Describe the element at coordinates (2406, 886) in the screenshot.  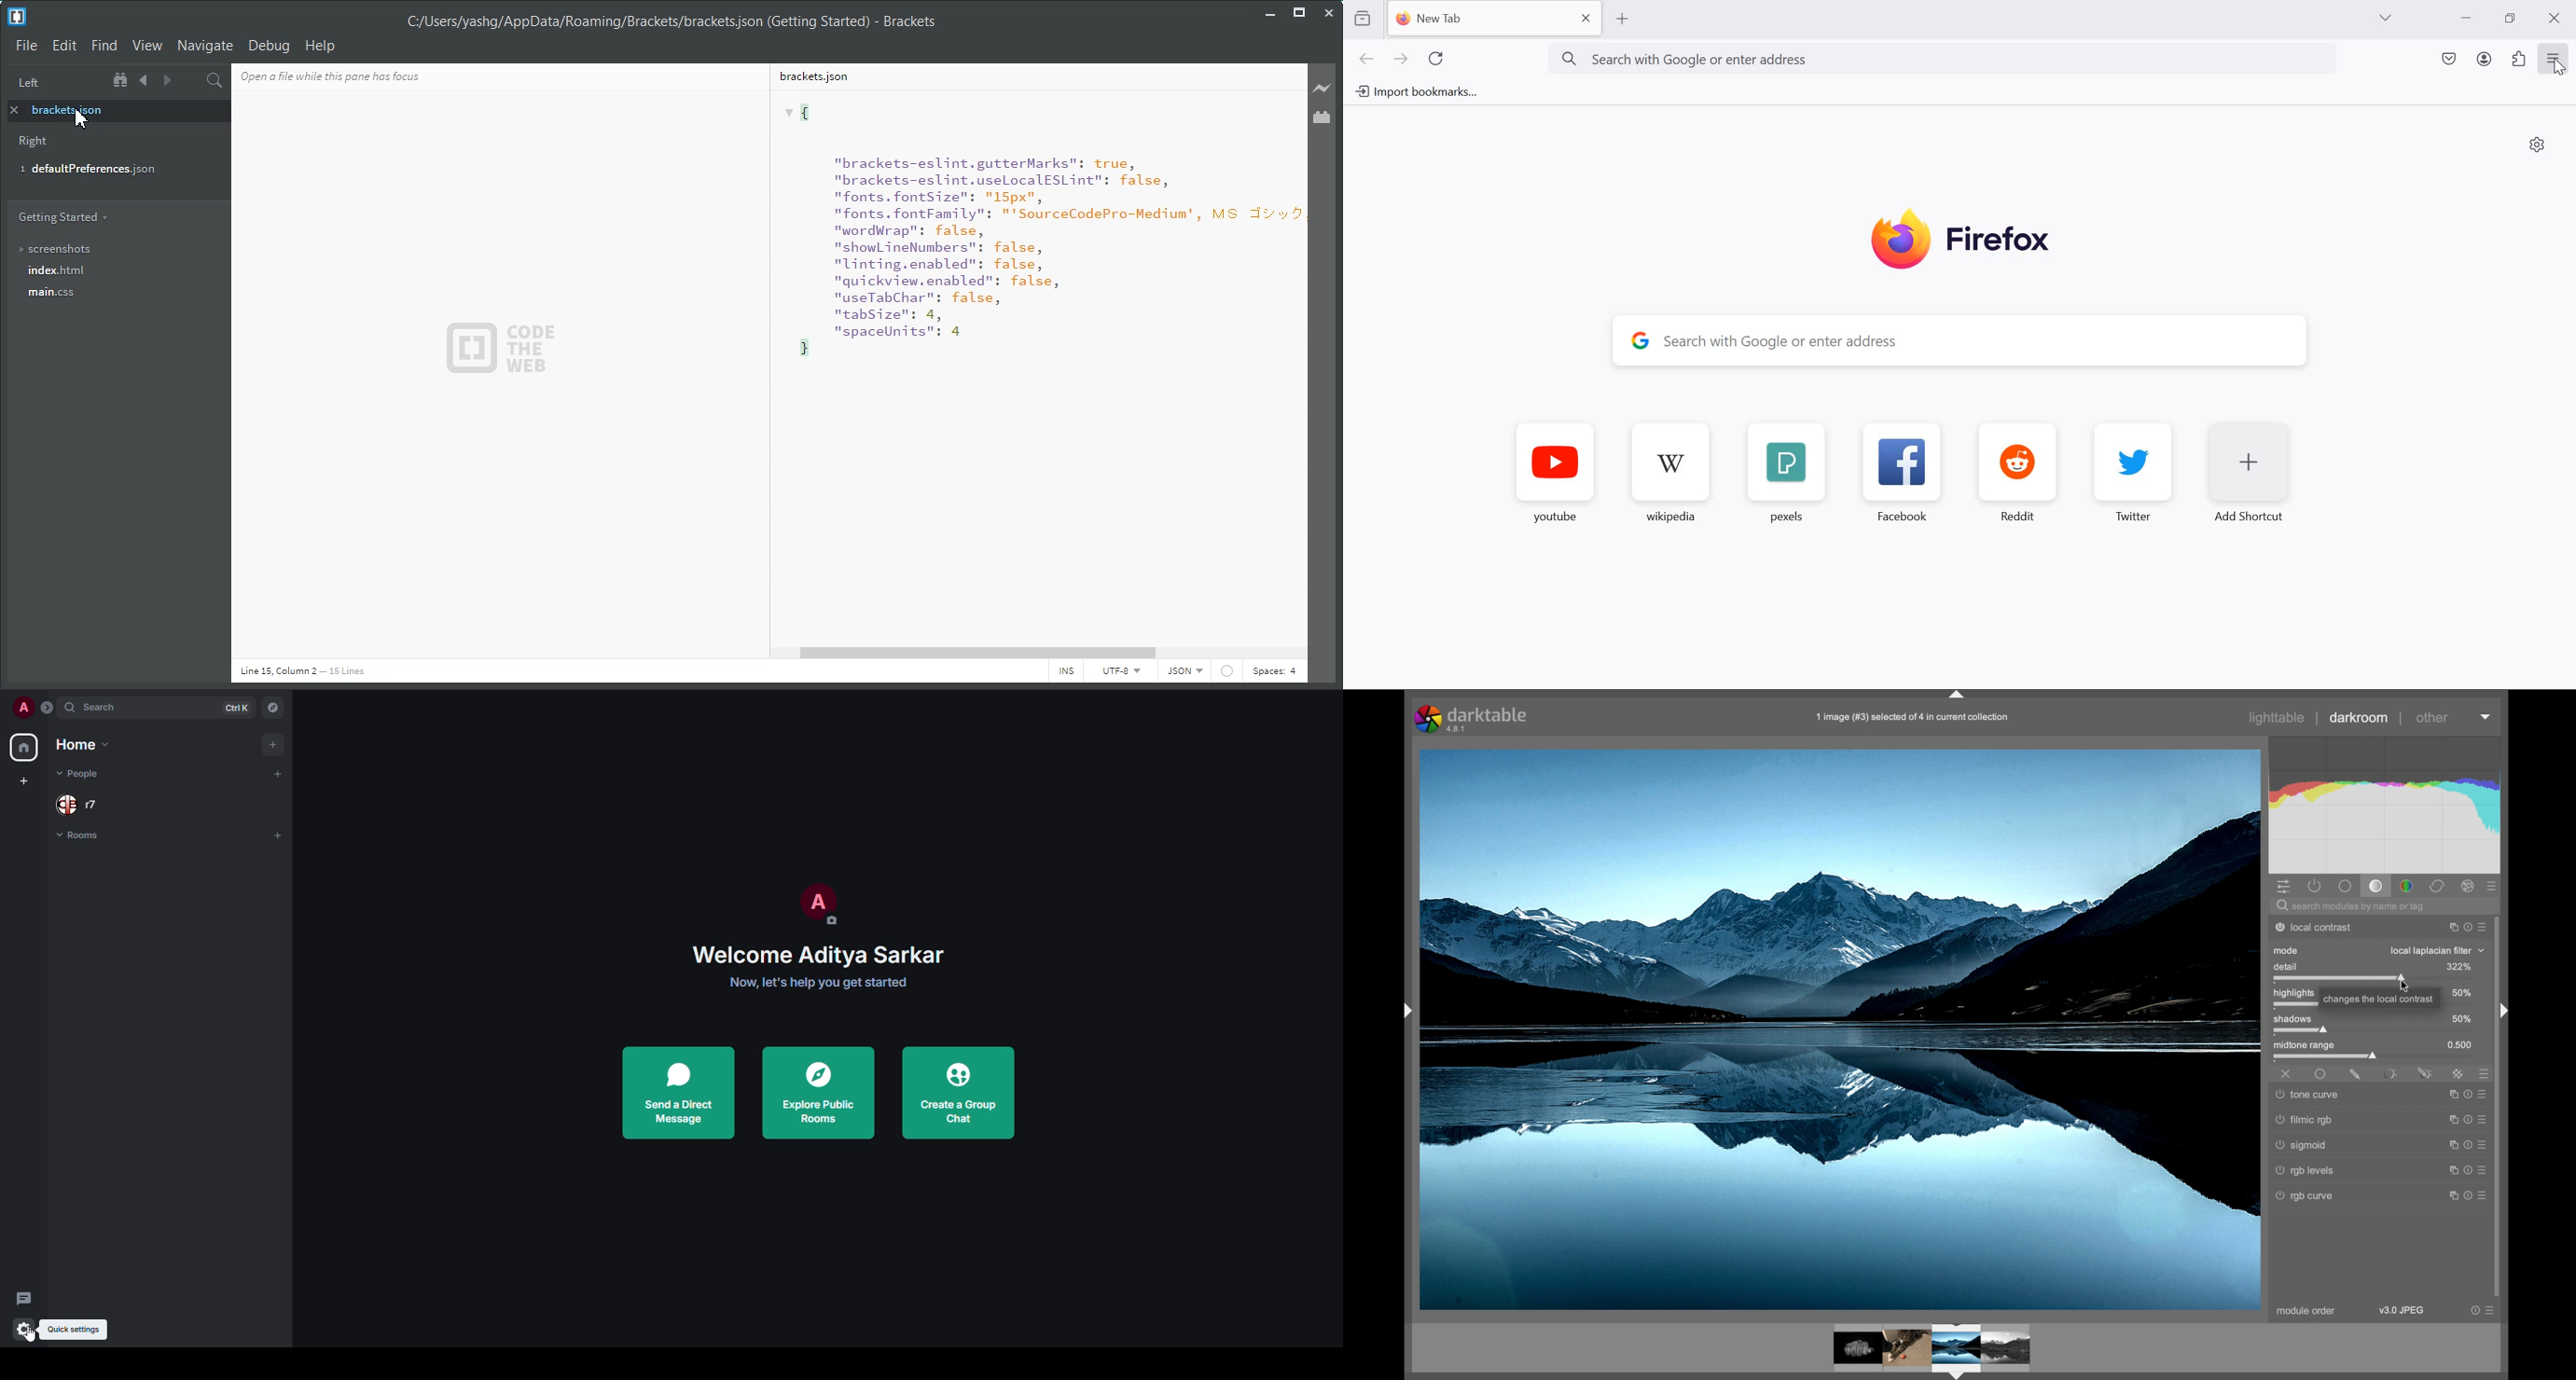
I see `color` at that location.